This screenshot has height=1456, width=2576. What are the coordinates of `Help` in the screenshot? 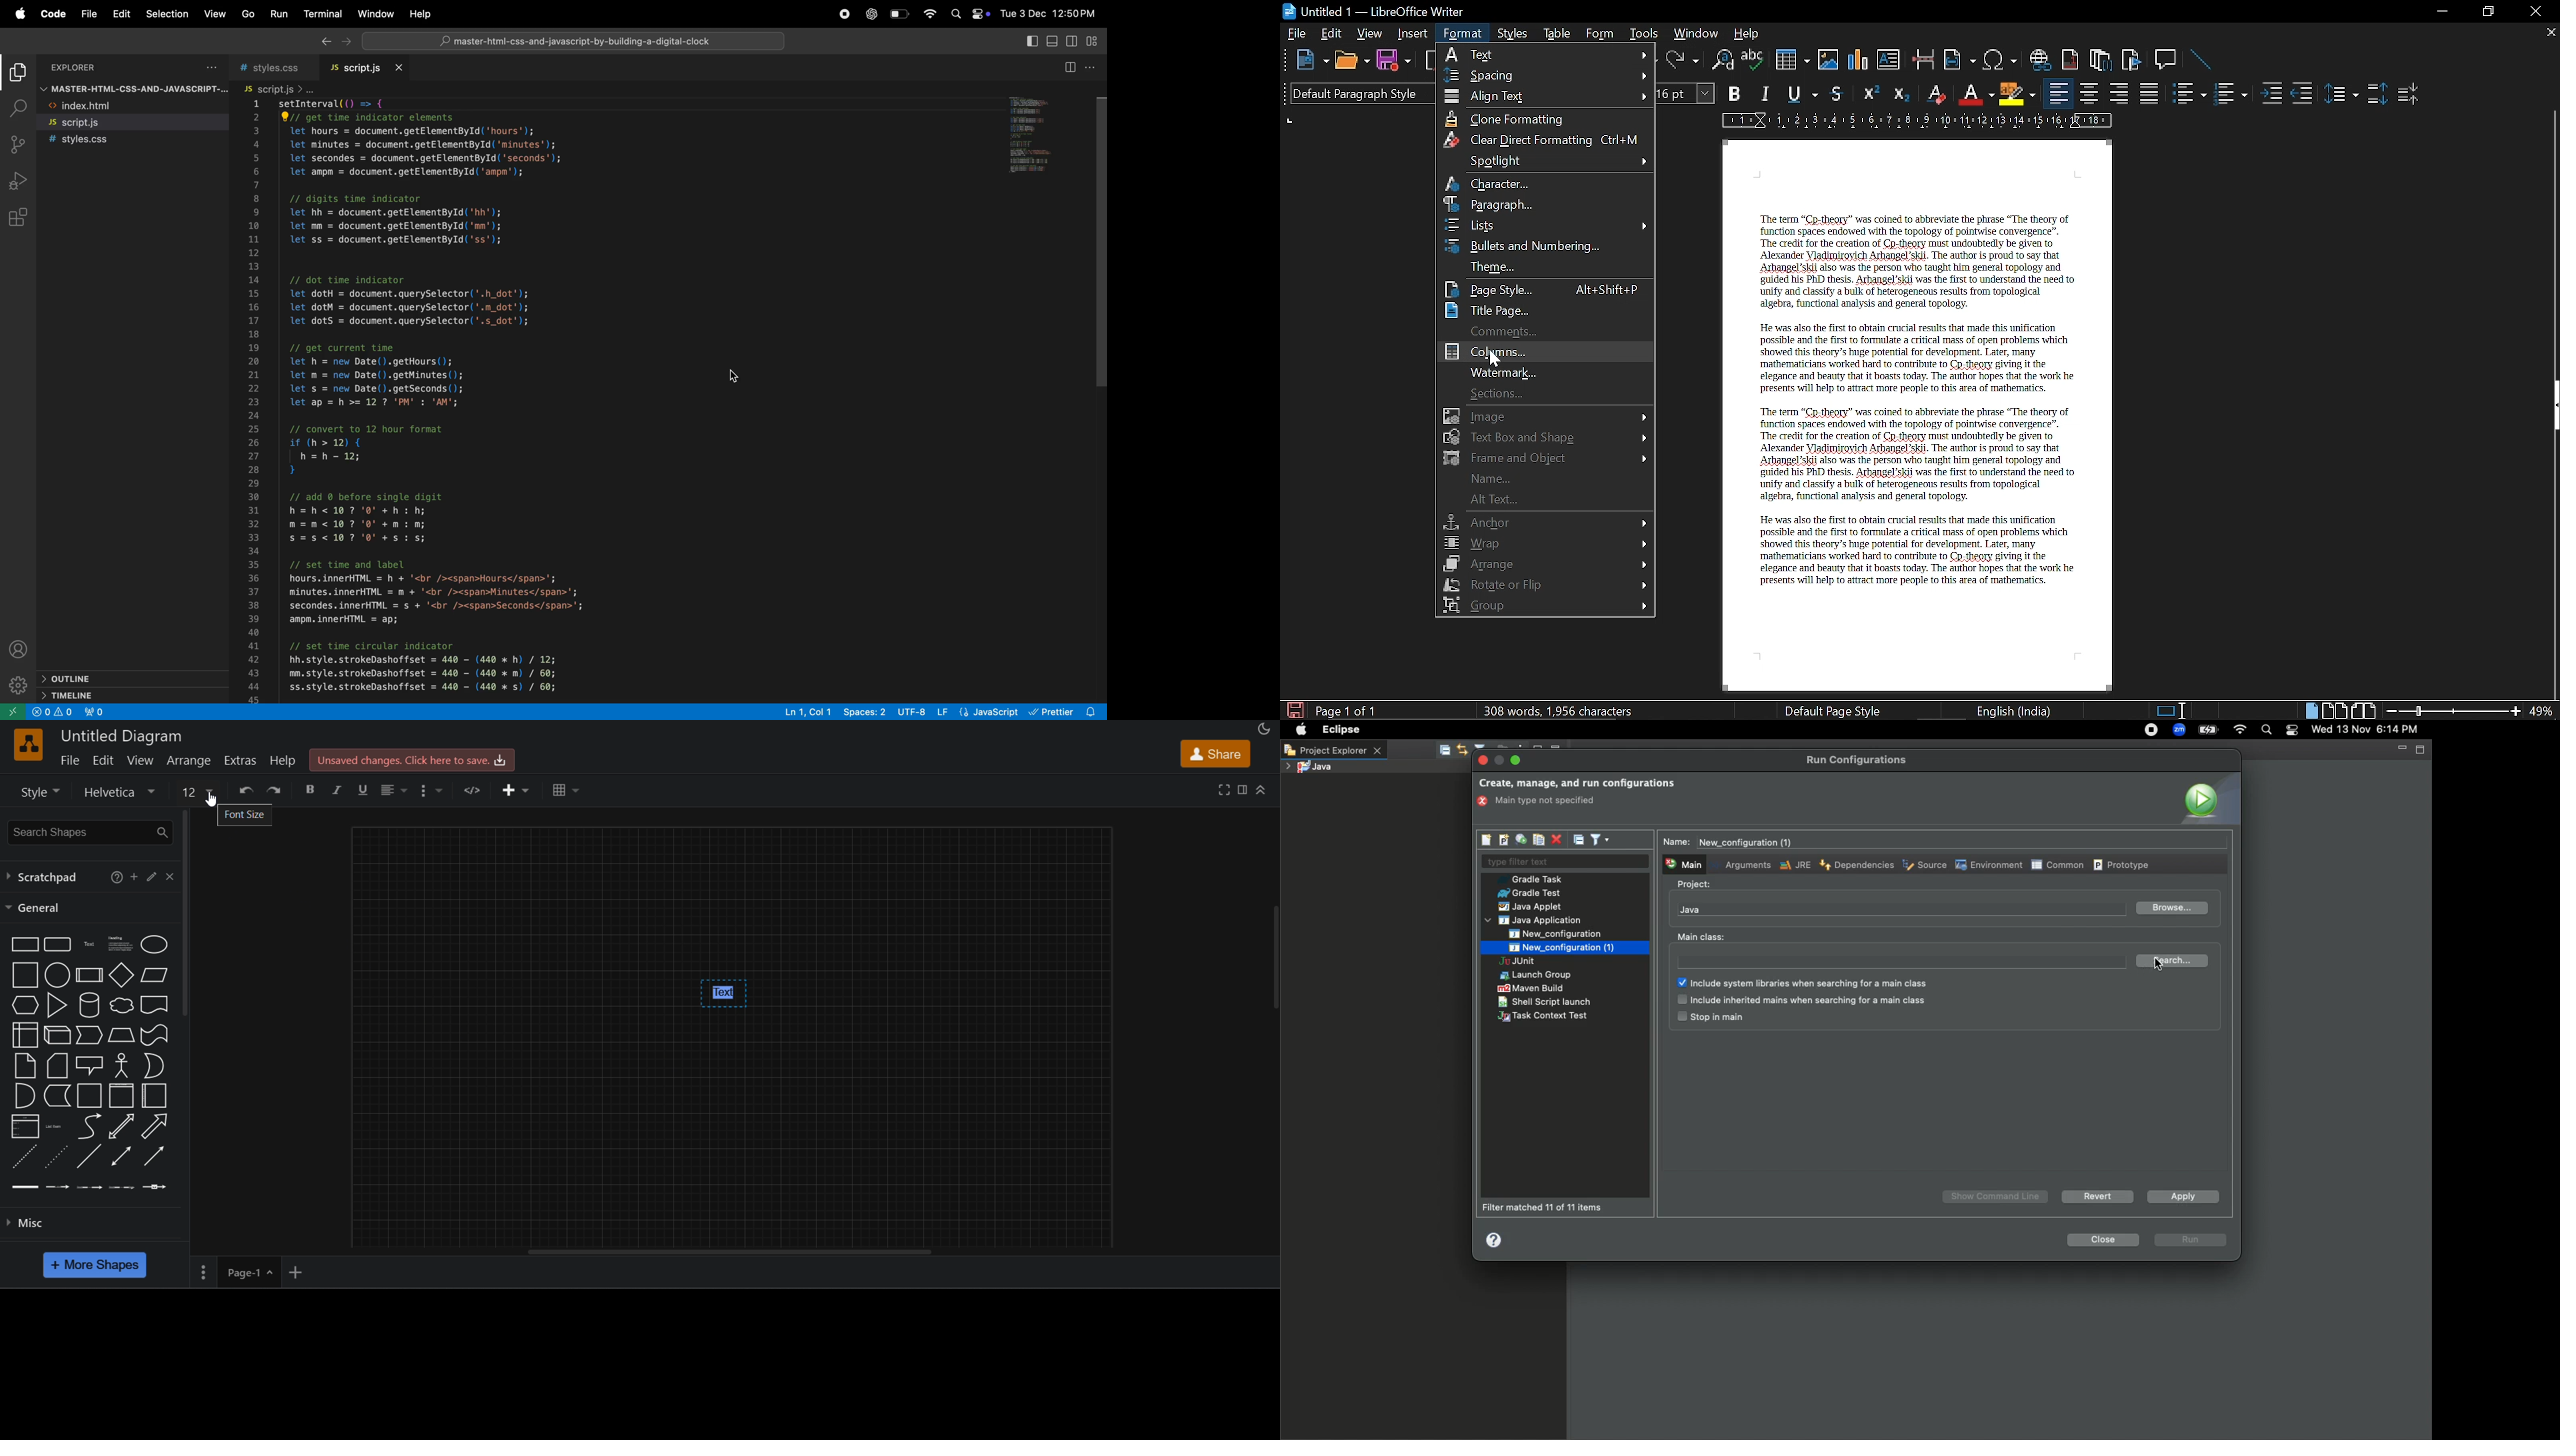 It's located at (1748, 34).